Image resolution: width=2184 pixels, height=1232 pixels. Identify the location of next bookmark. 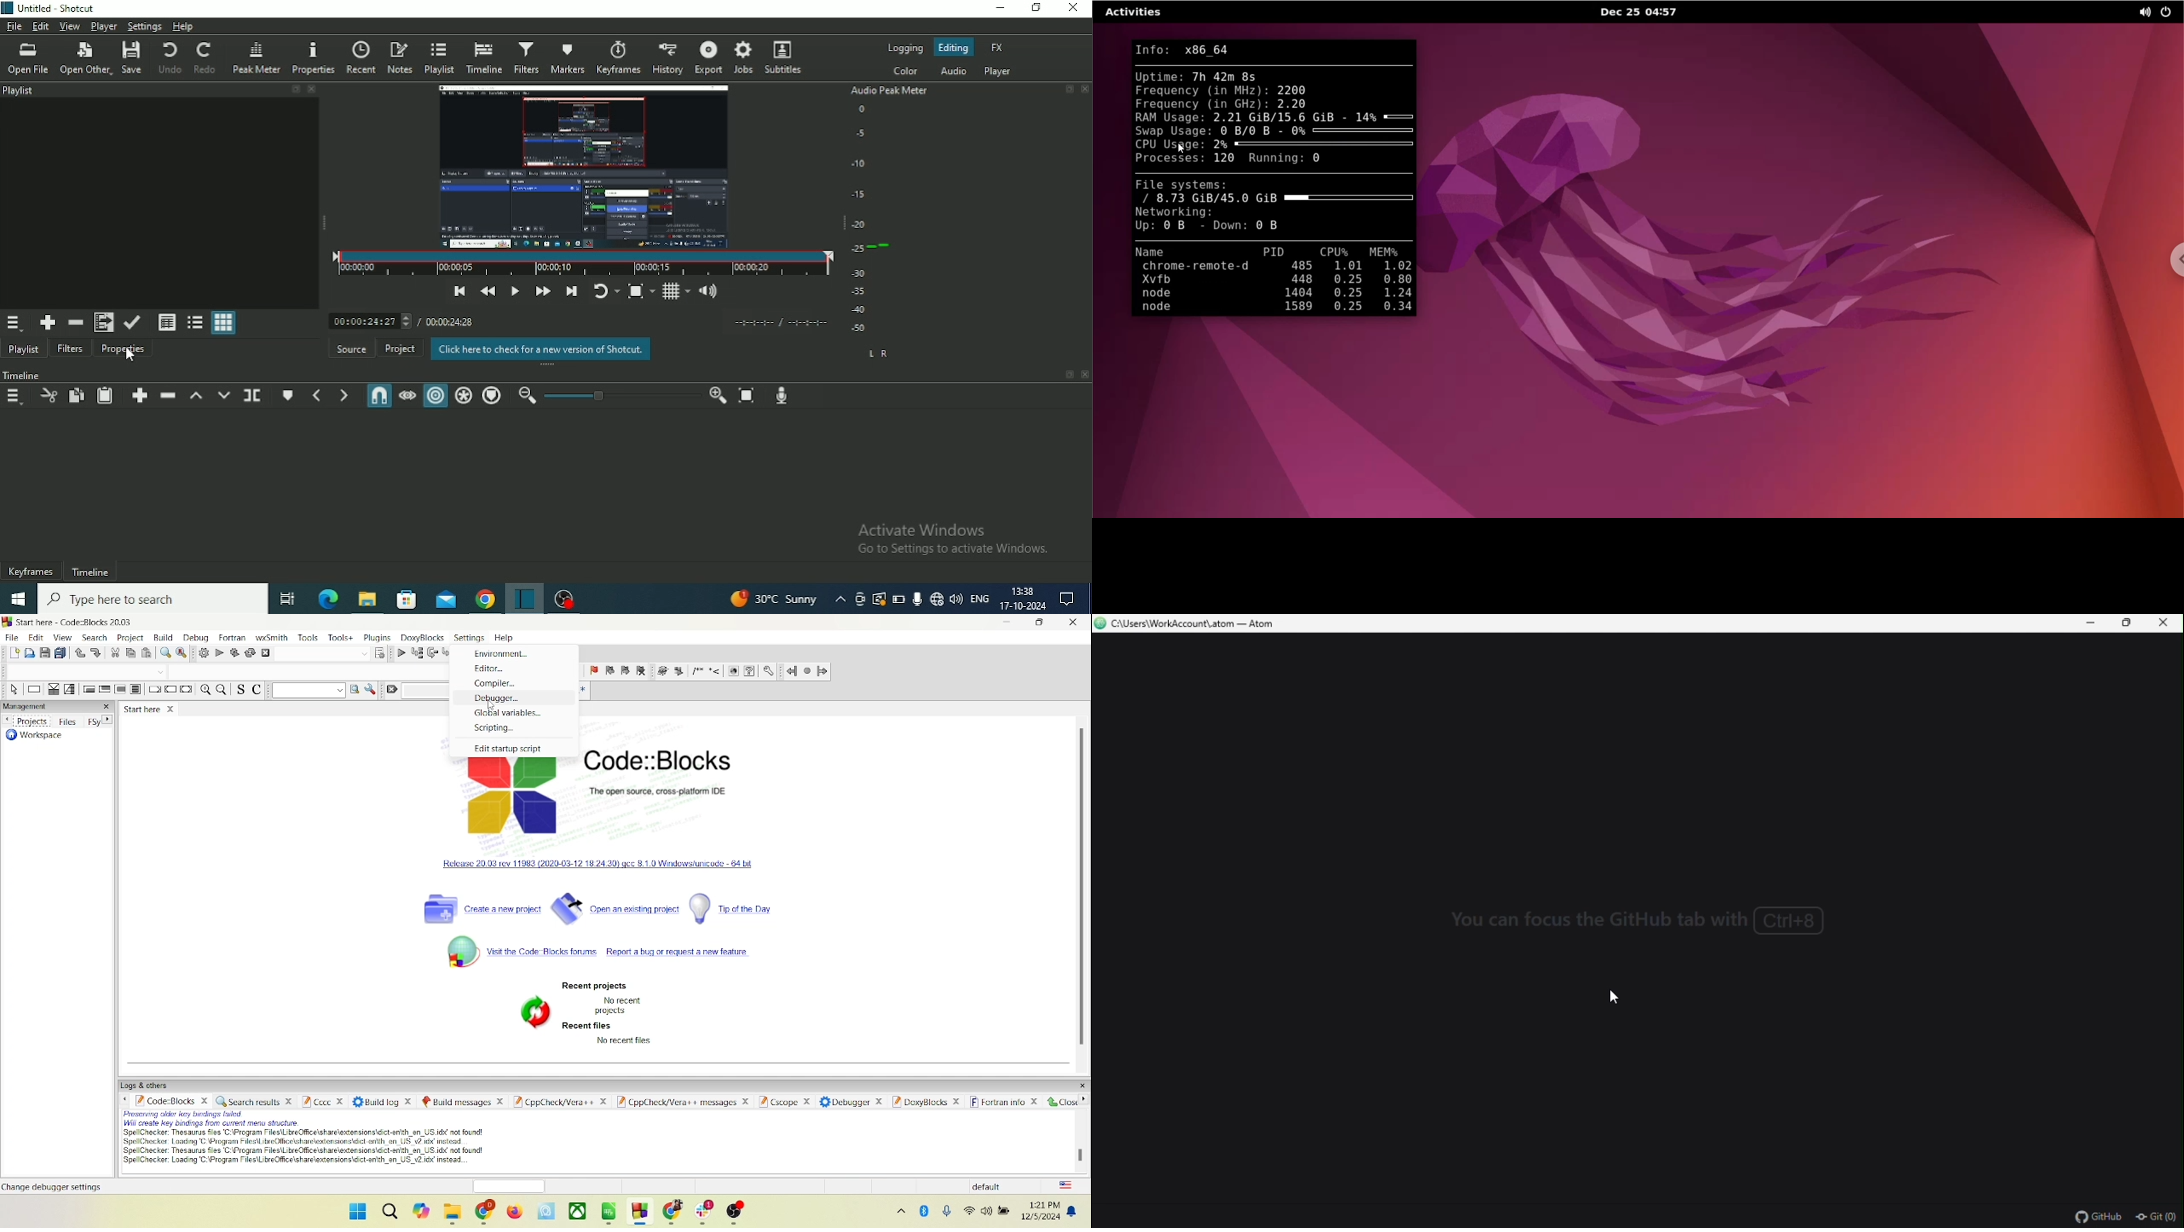
(625, 671).